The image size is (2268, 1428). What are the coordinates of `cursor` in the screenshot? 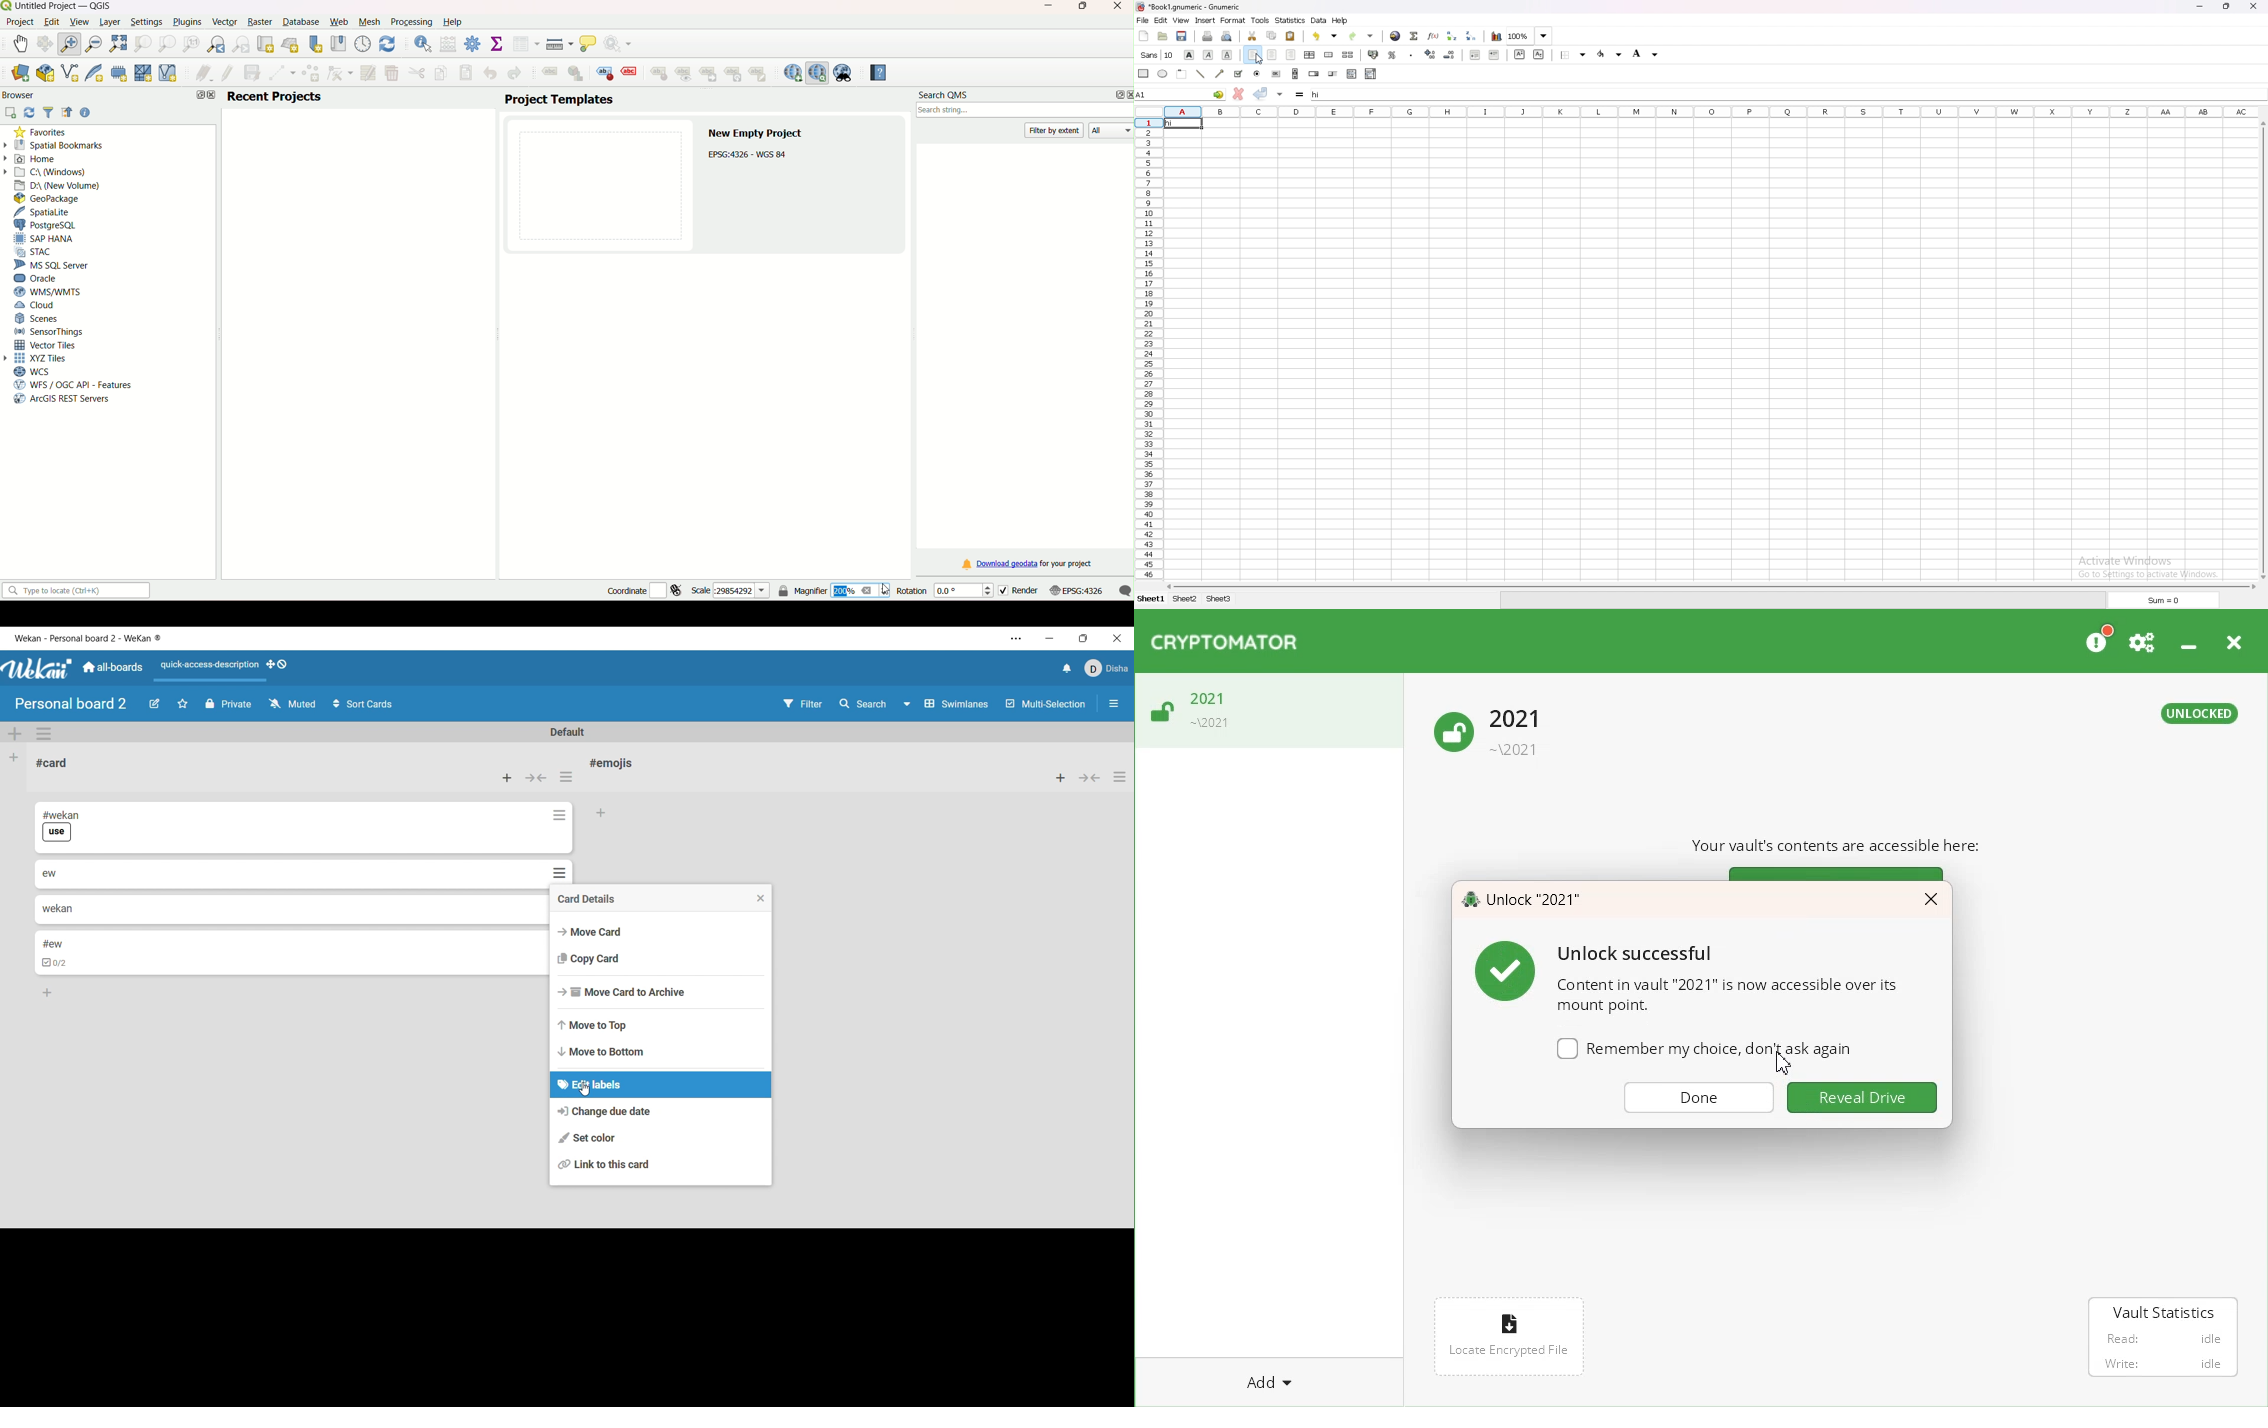 It's located at (585, 1088).